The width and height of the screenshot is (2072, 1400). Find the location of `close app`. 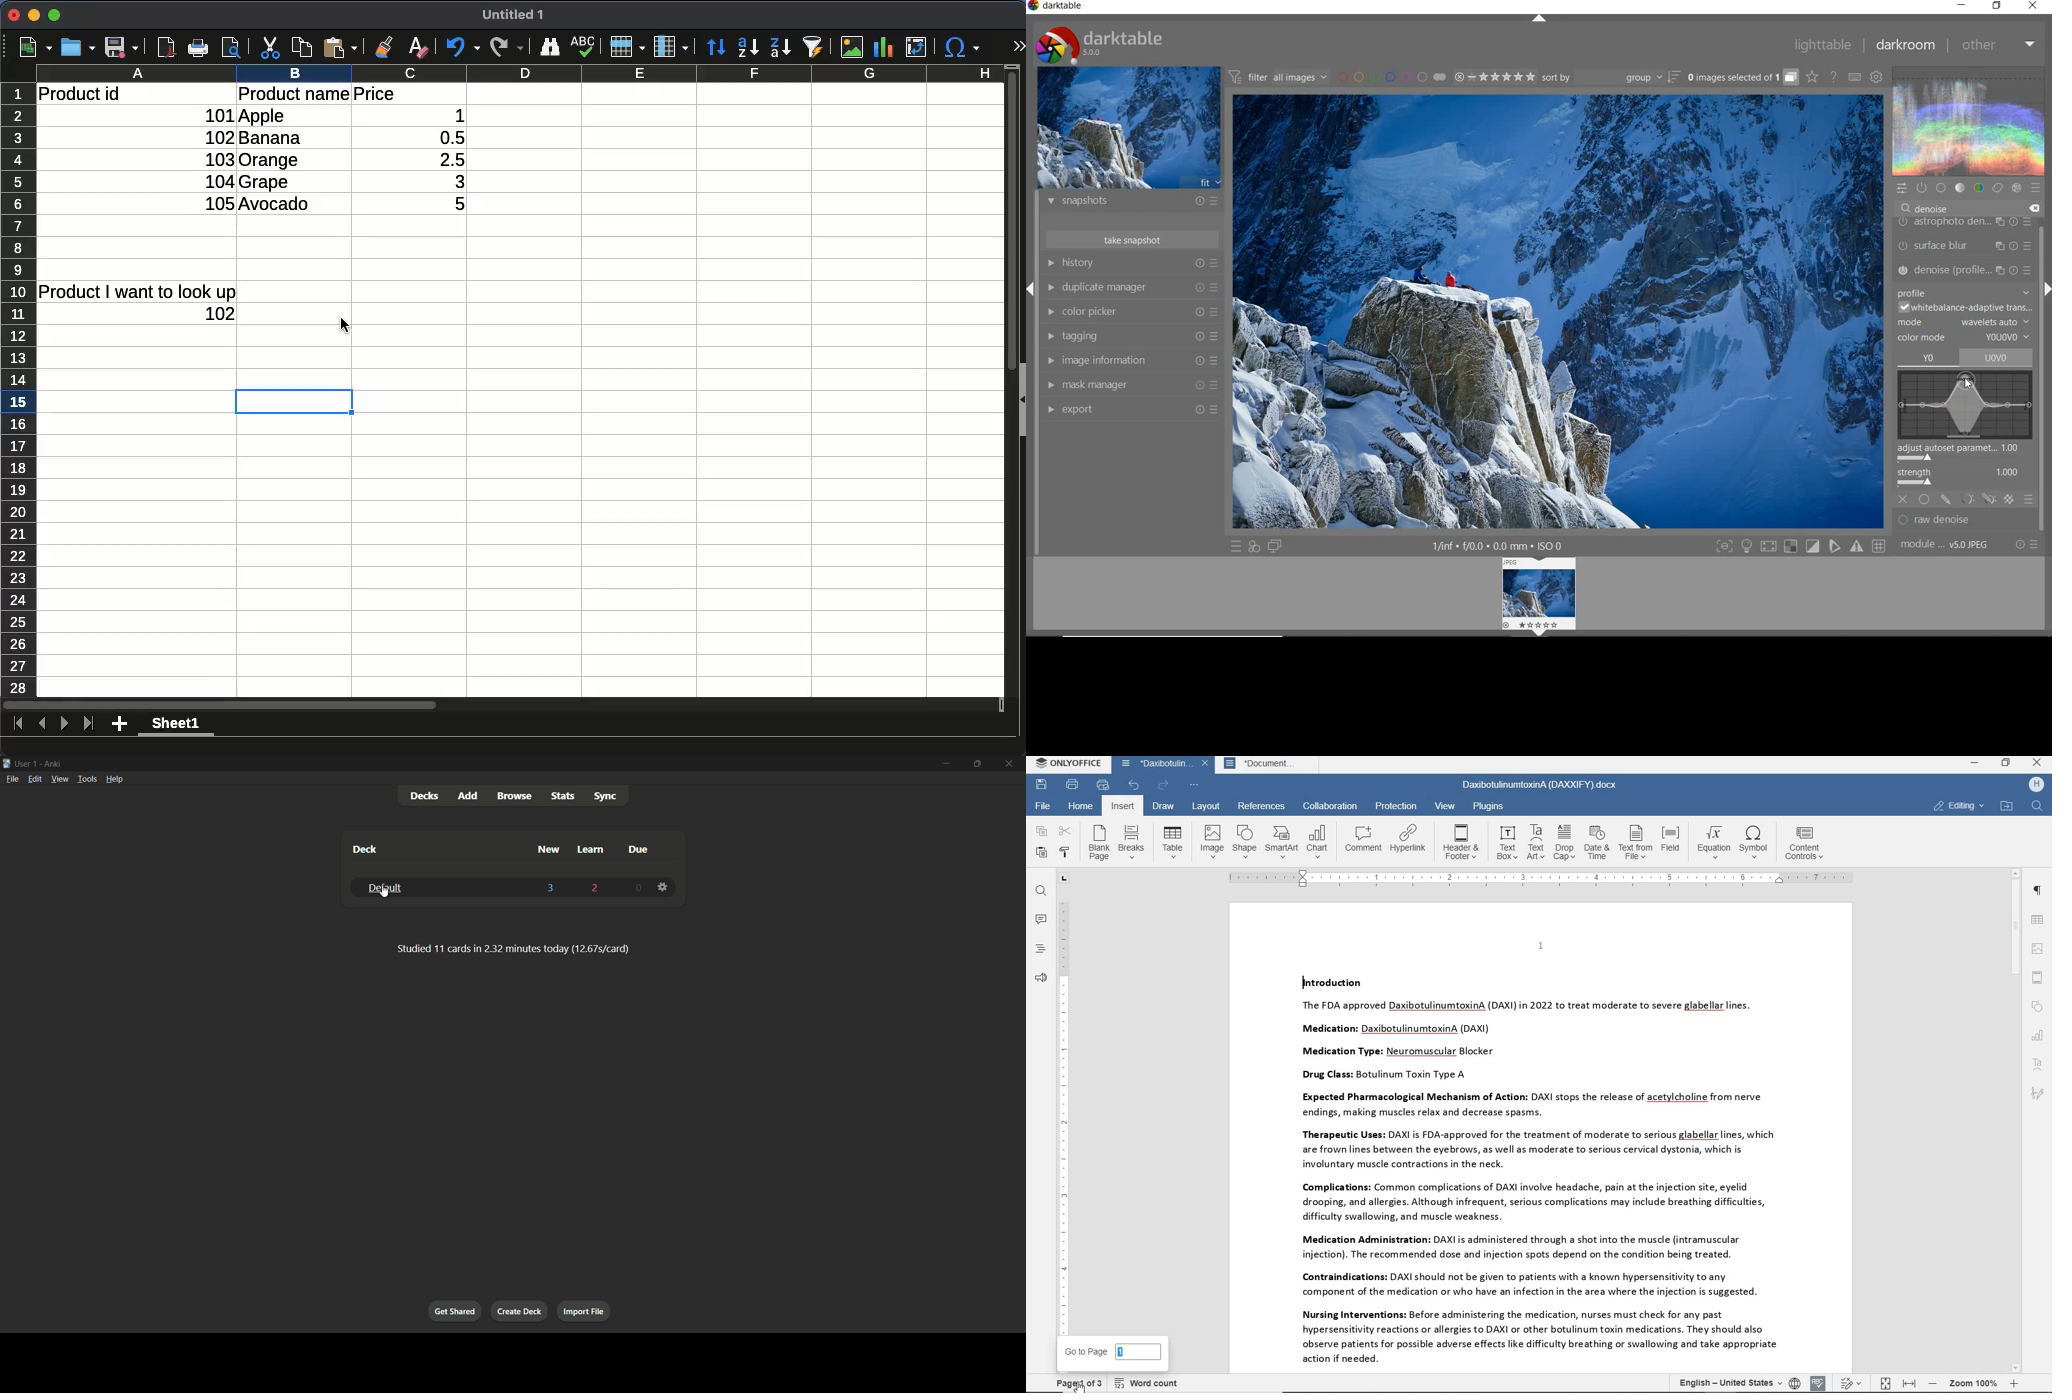

close app is located at coordinates (1011, 763).